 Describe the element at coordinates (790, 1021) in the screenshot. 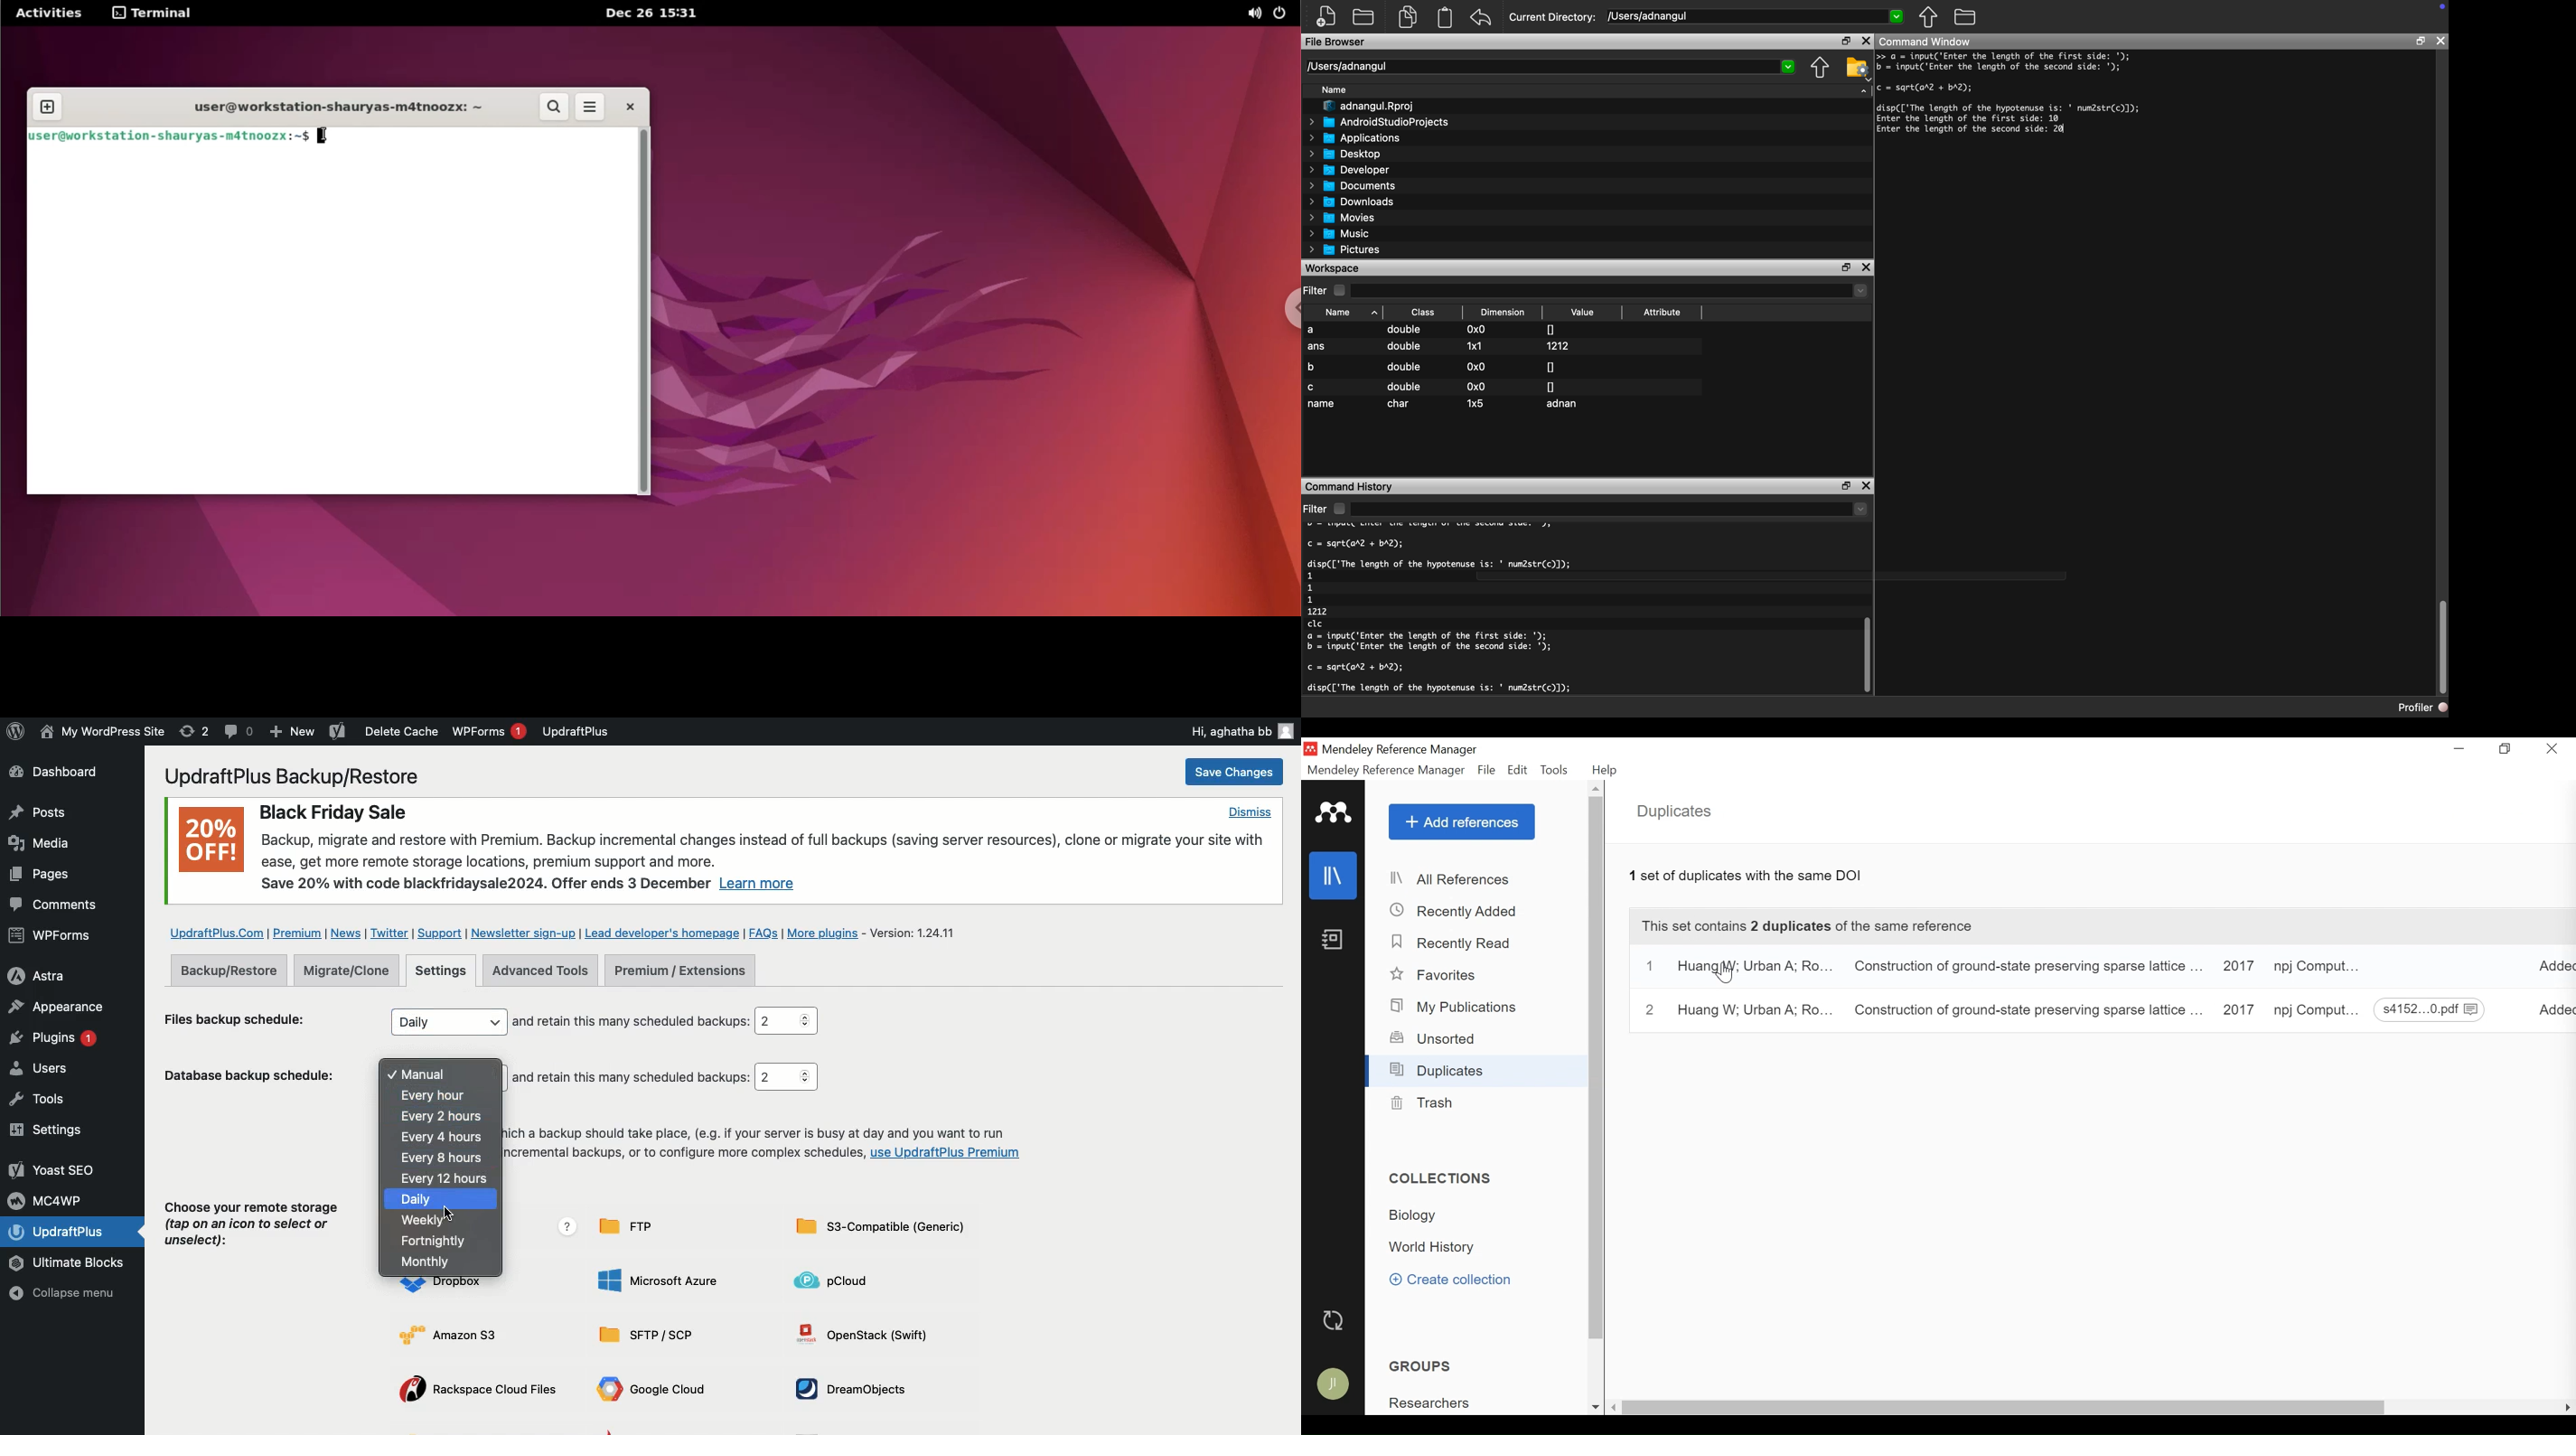

I see `2` at that location.